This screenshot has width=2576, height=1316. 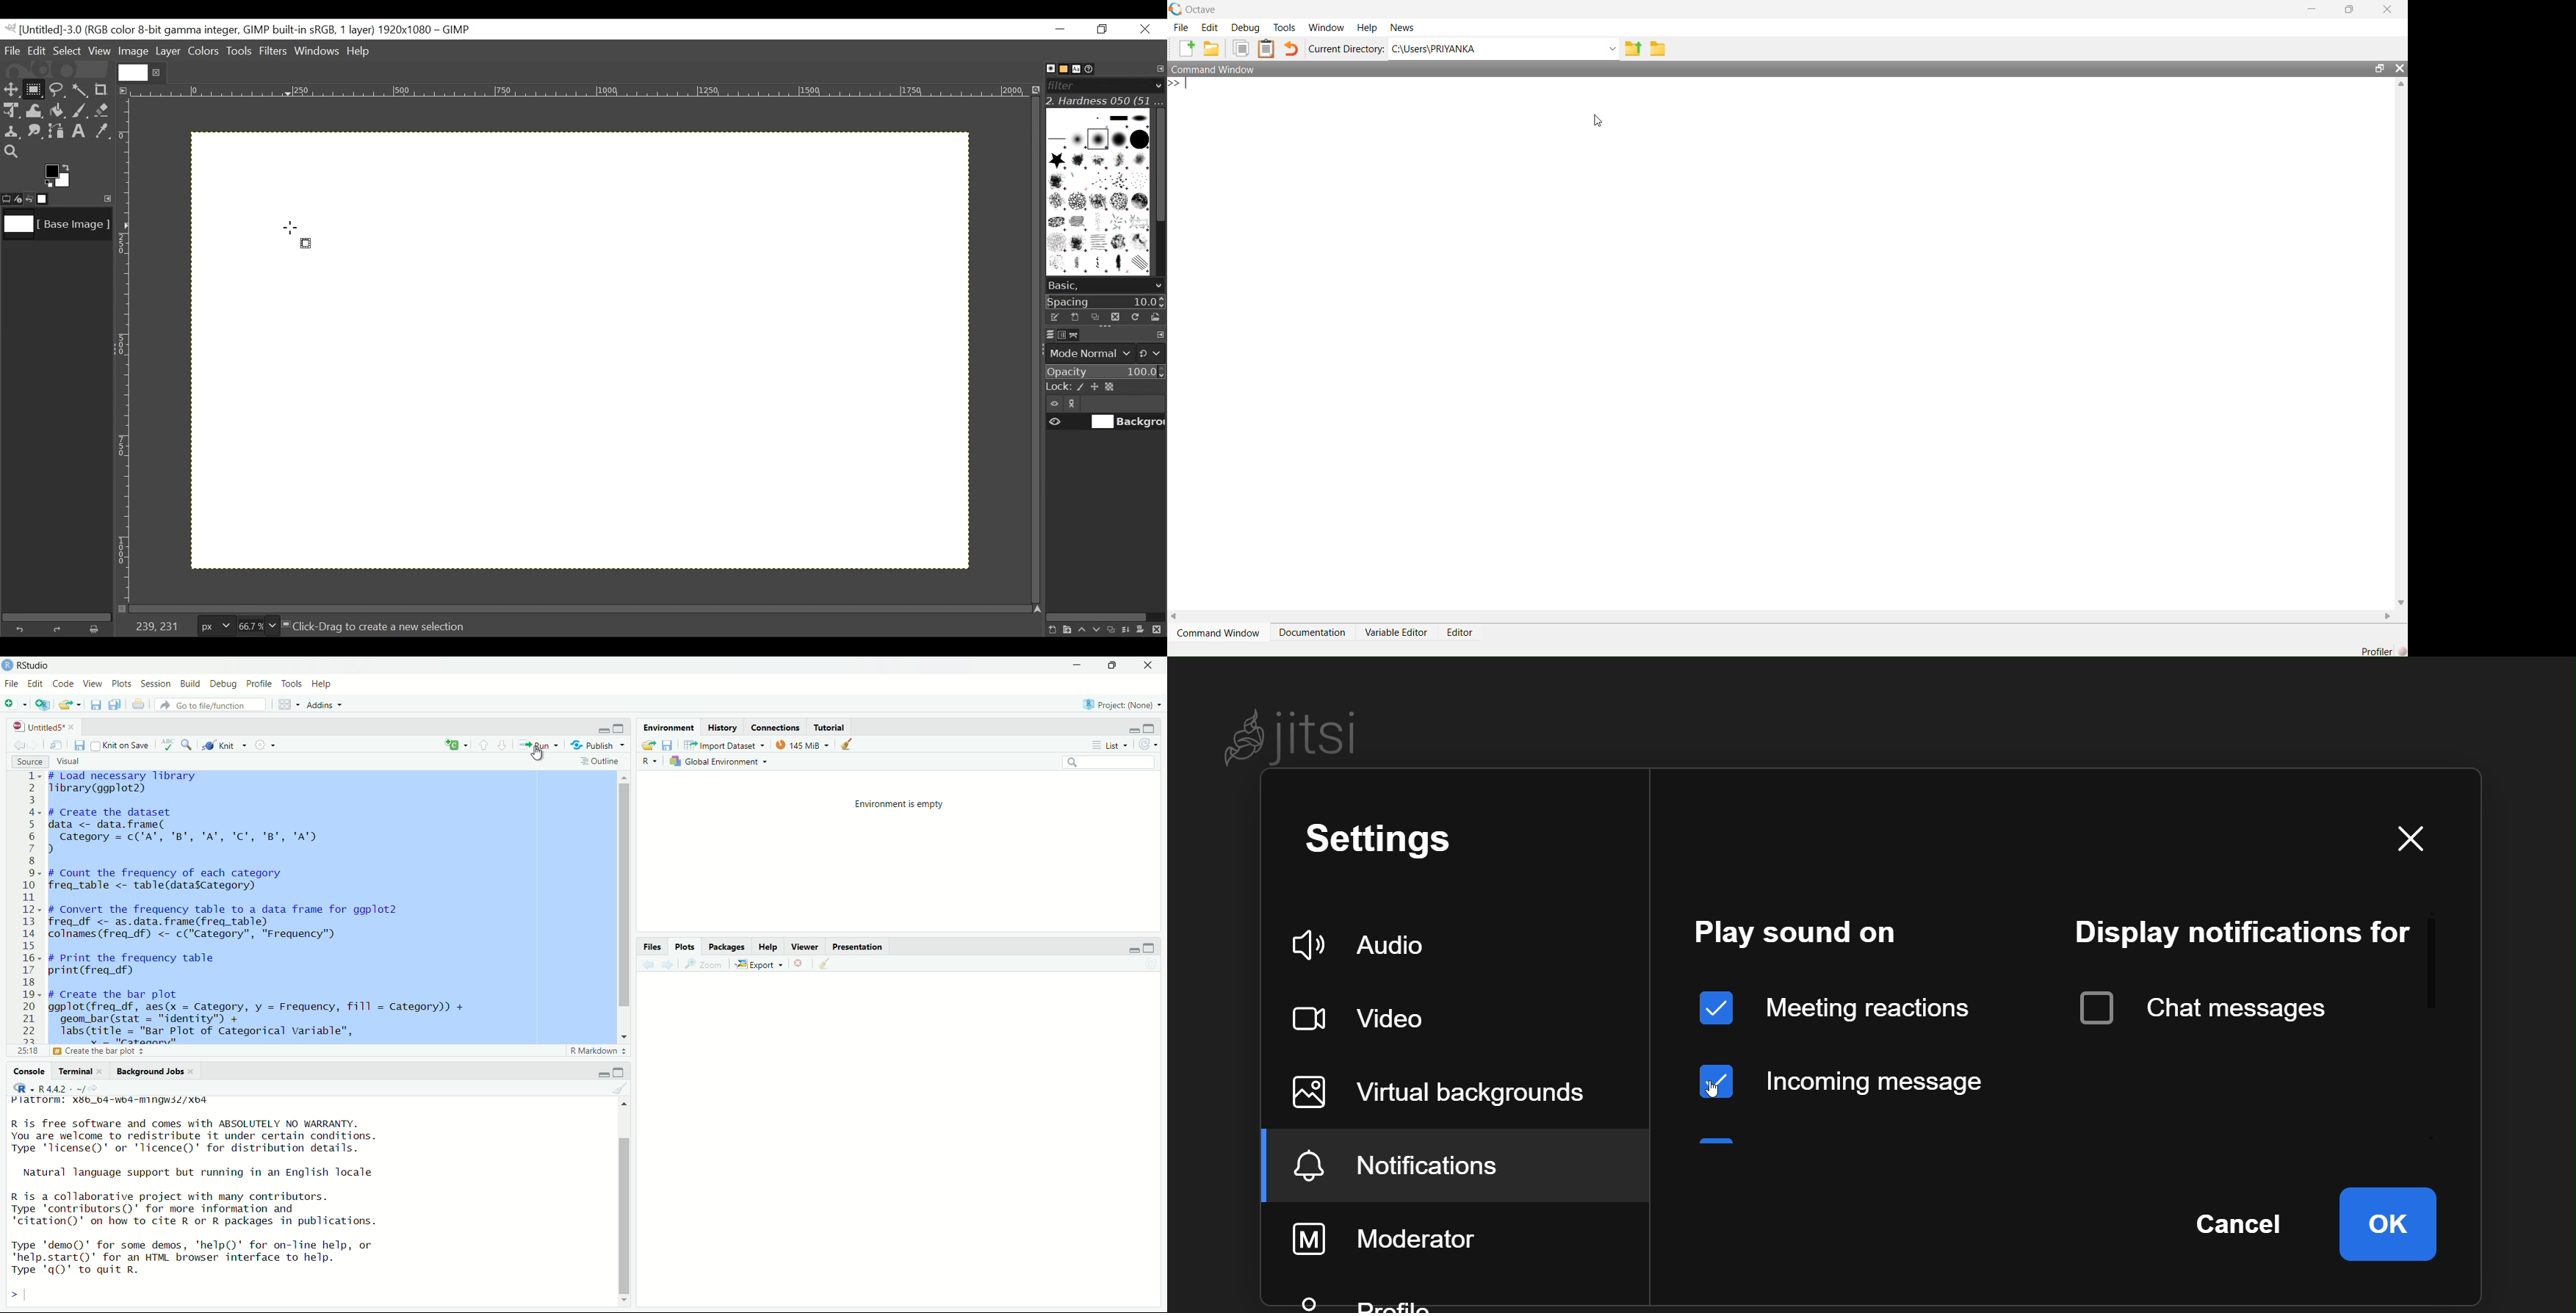 I want to click on find and replace, so click(x=187, y=746).